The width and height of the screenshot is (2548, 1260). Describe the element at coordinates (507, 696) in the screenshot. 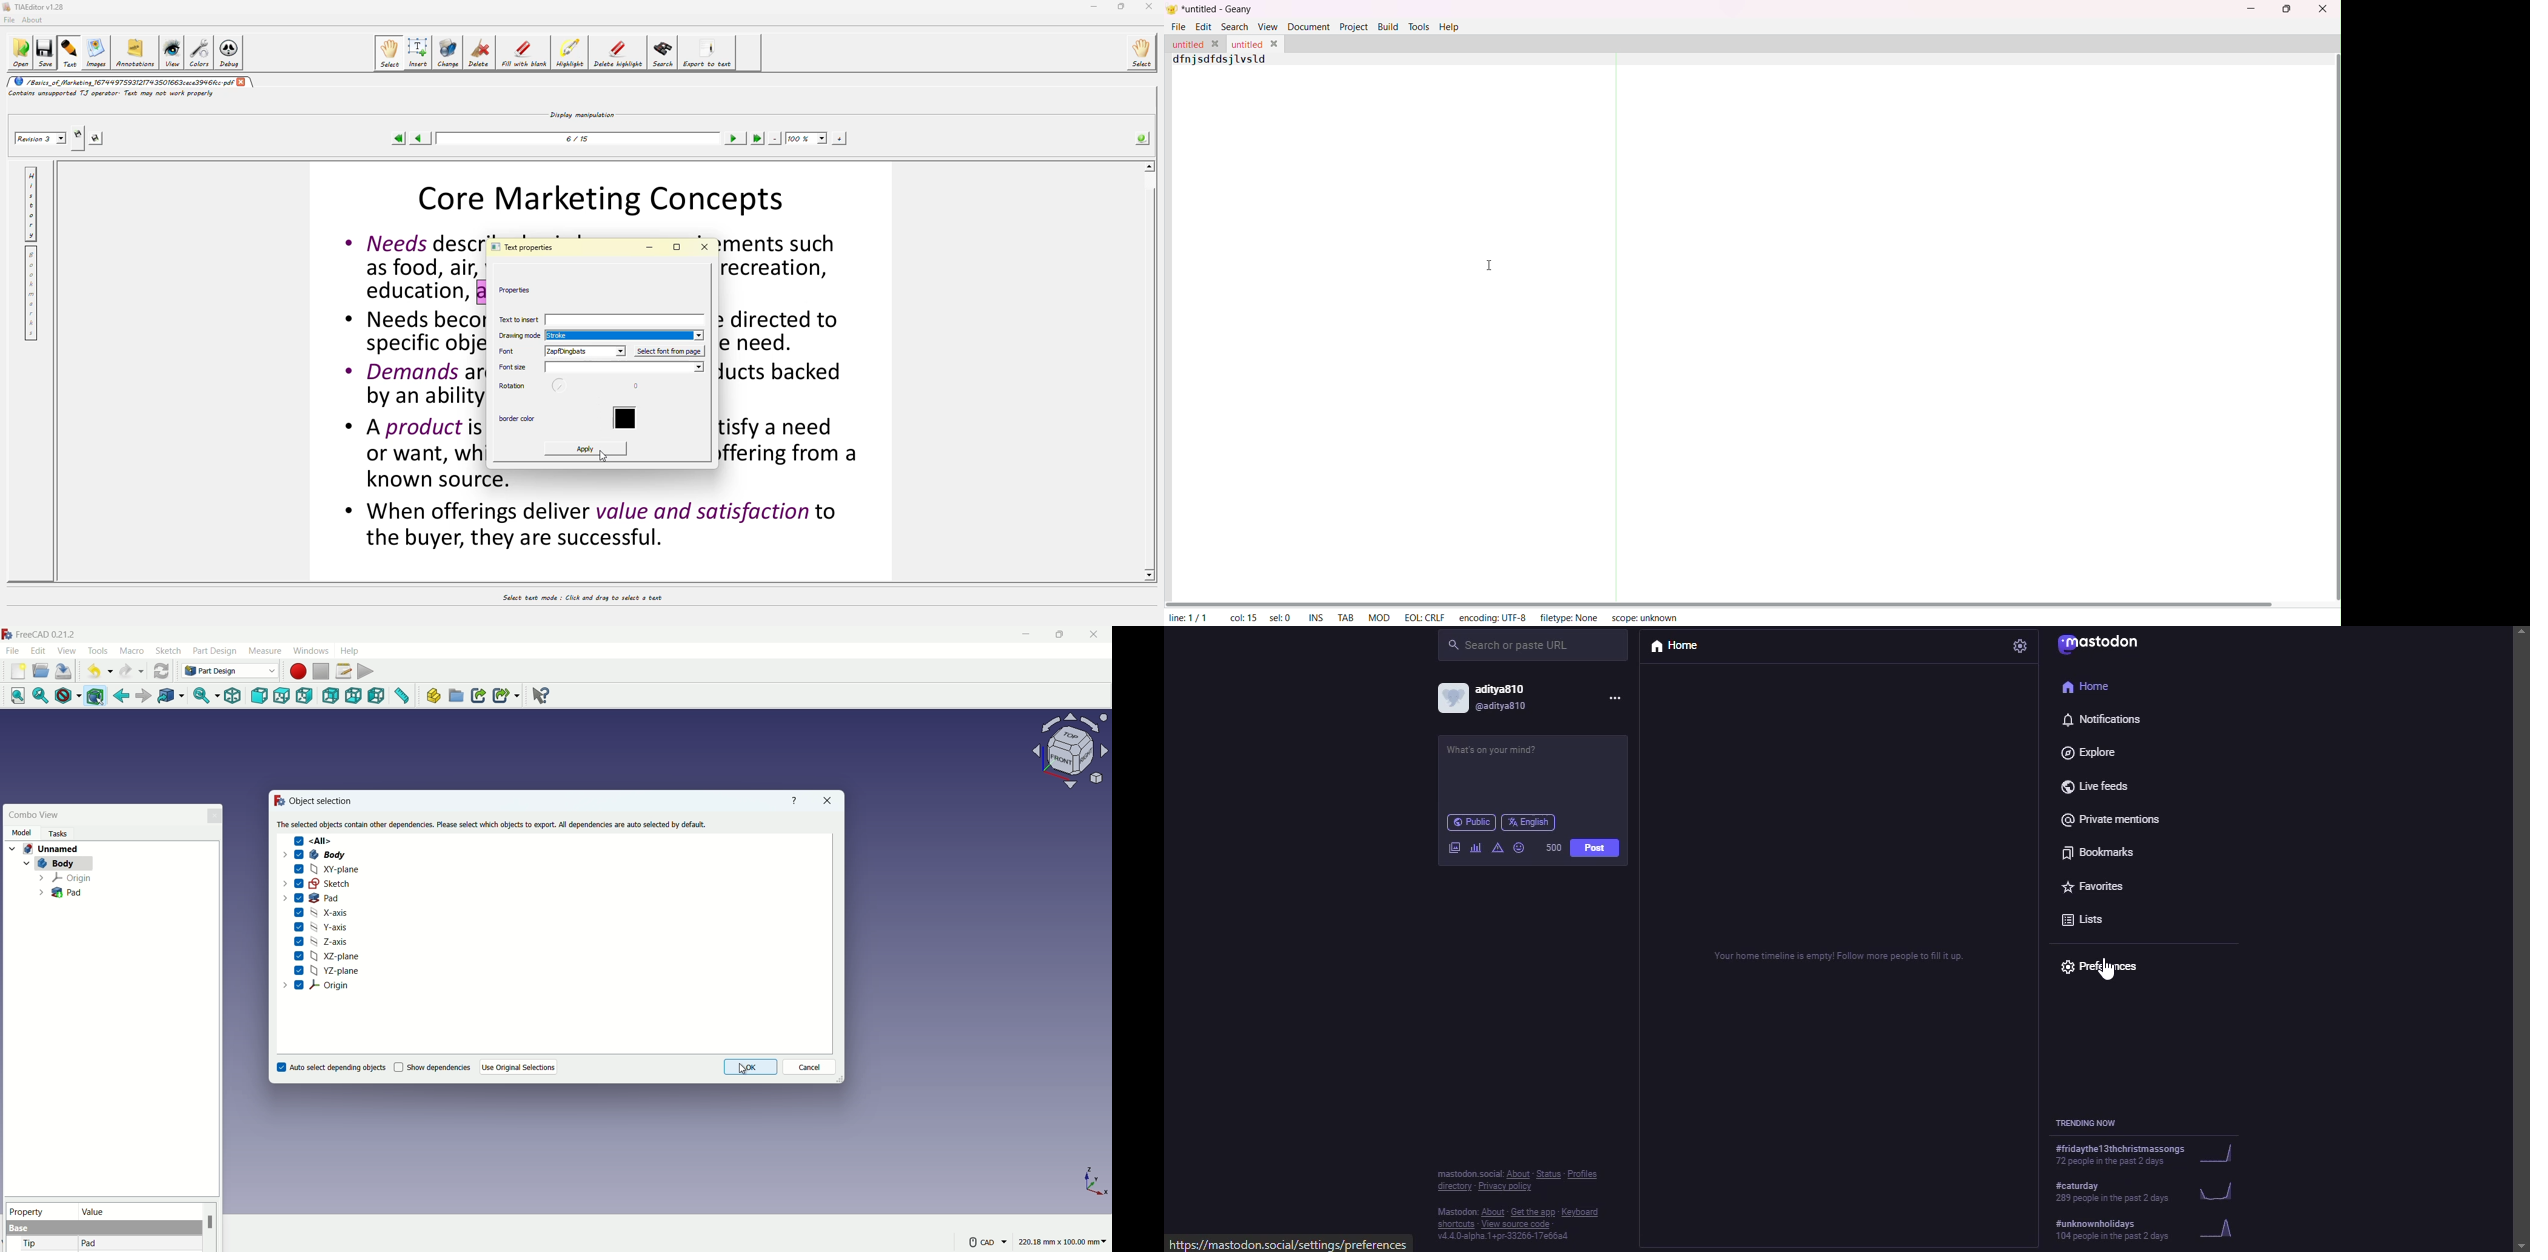

I see `make sublink` at that location.